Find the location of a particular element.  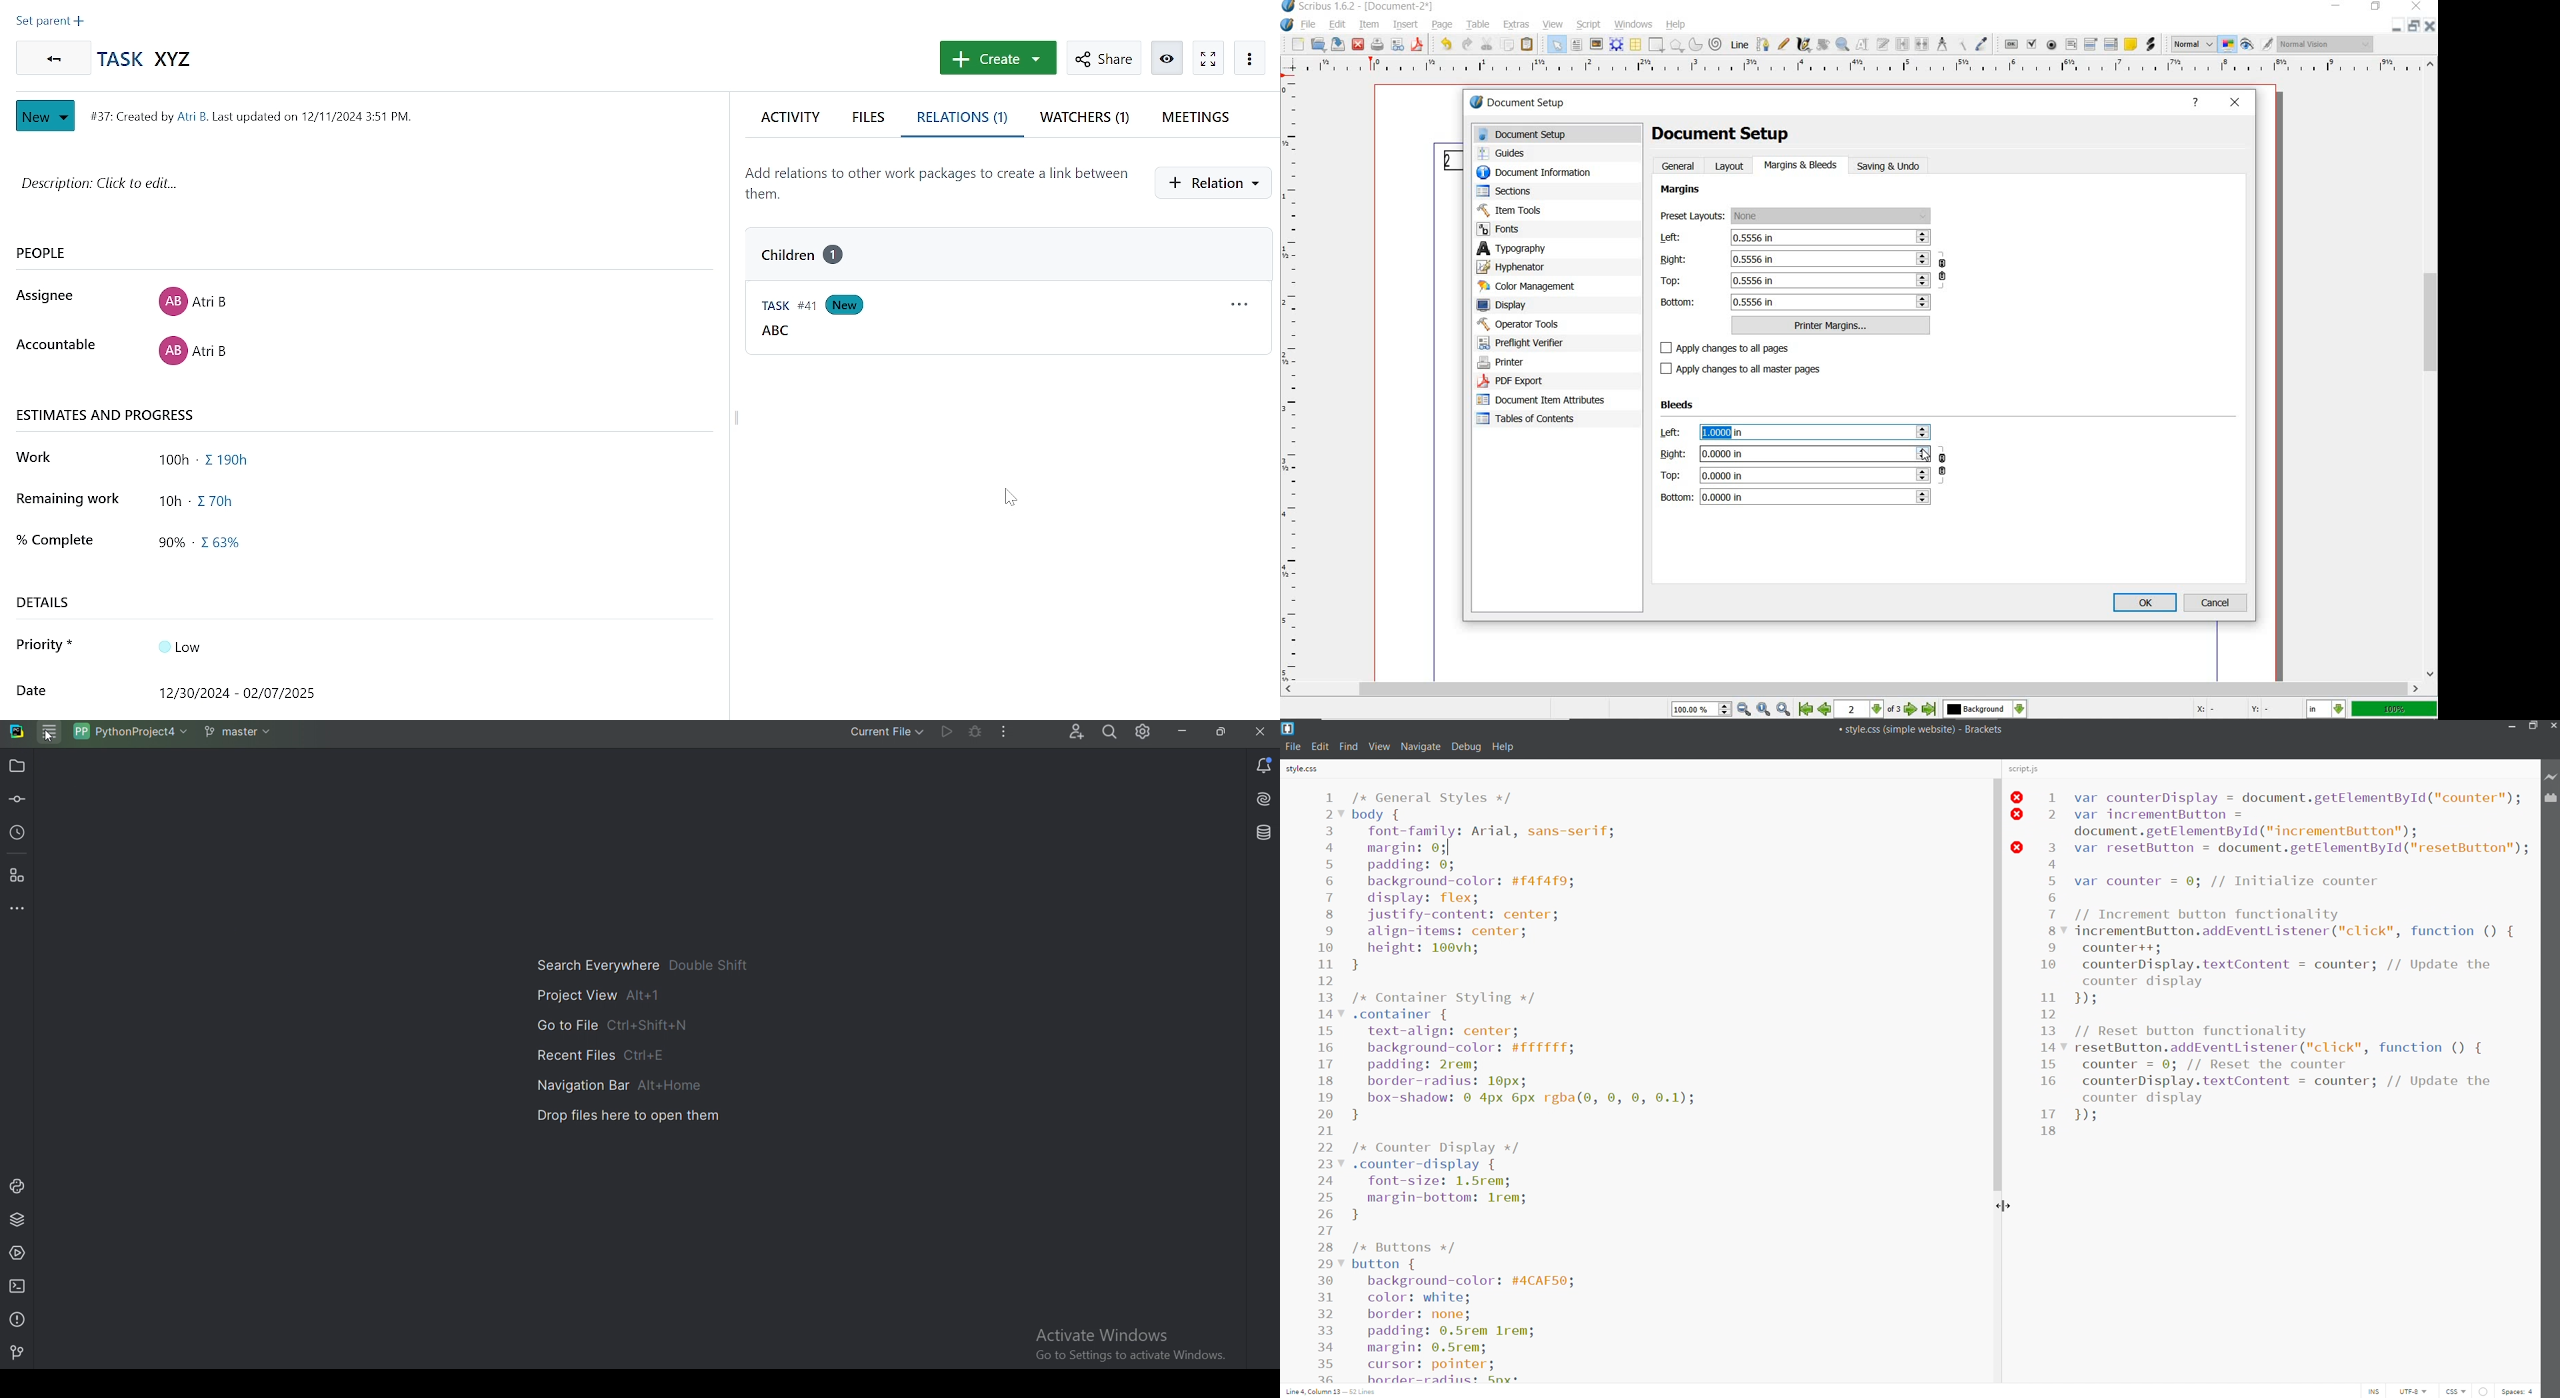

Close is located at coordinates (2397, 26).